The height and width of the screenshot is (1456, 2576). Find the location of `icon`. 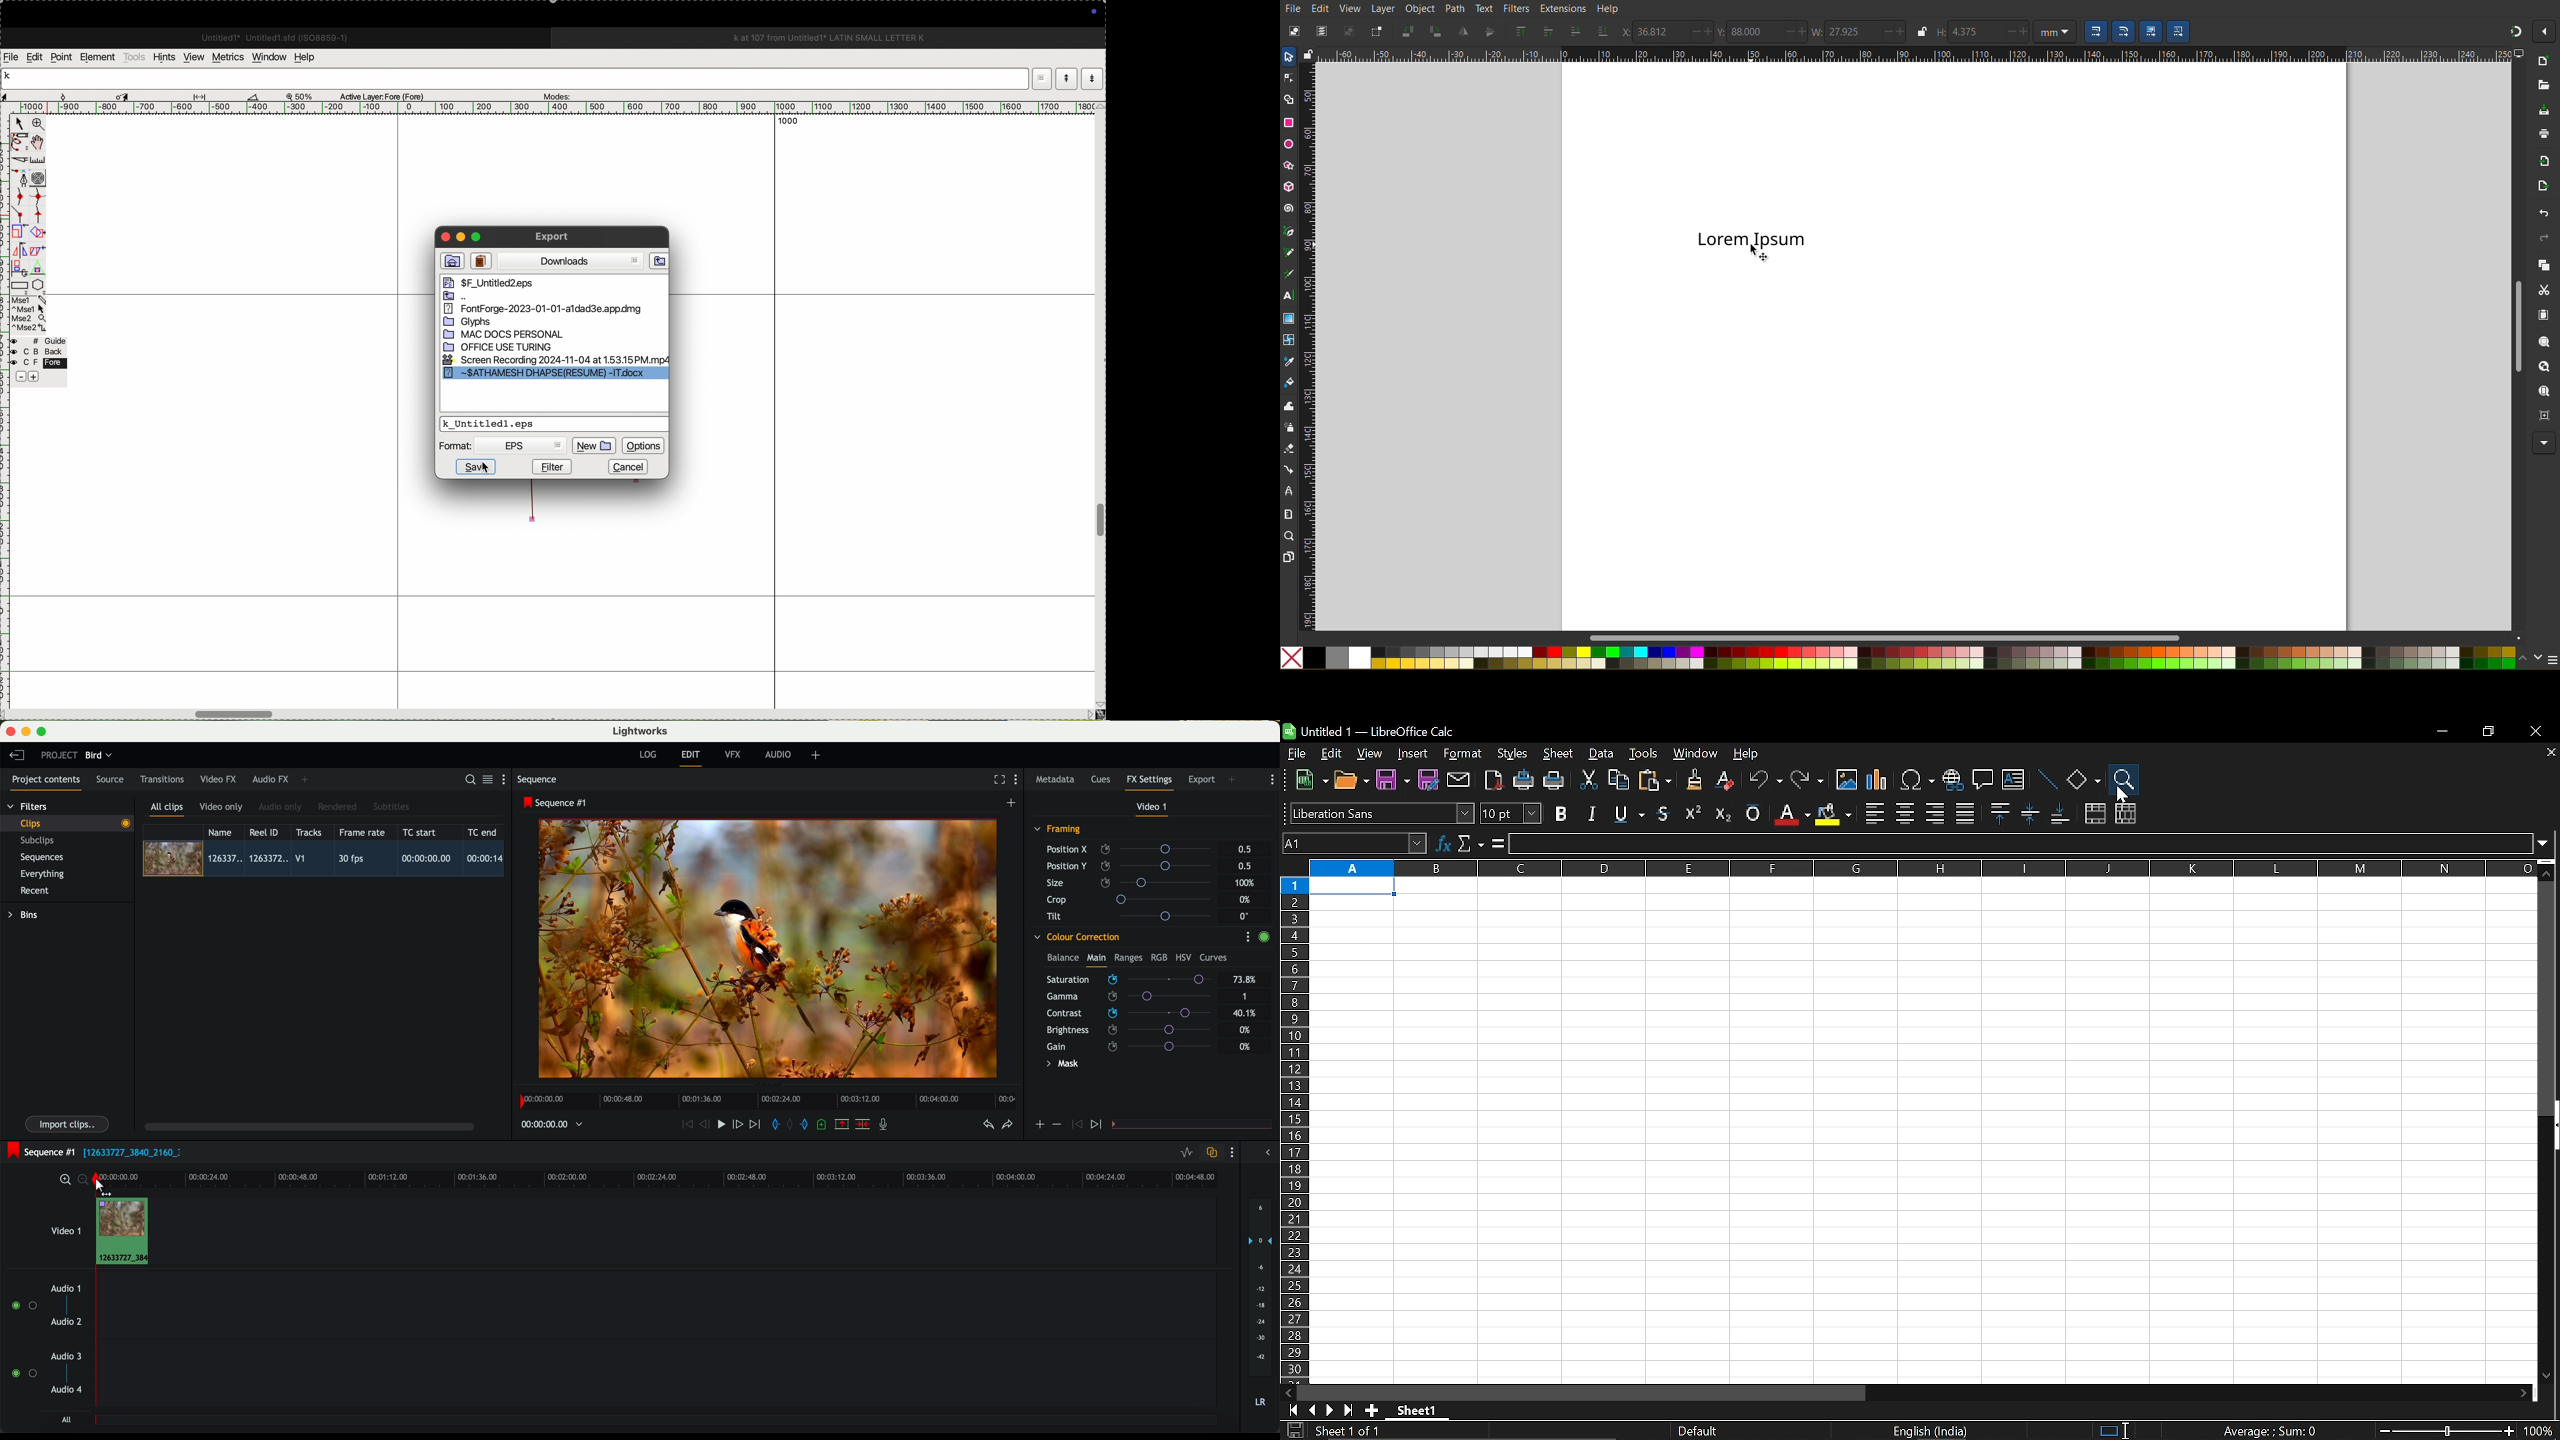

icon is located at coordinates (1075, 1125).